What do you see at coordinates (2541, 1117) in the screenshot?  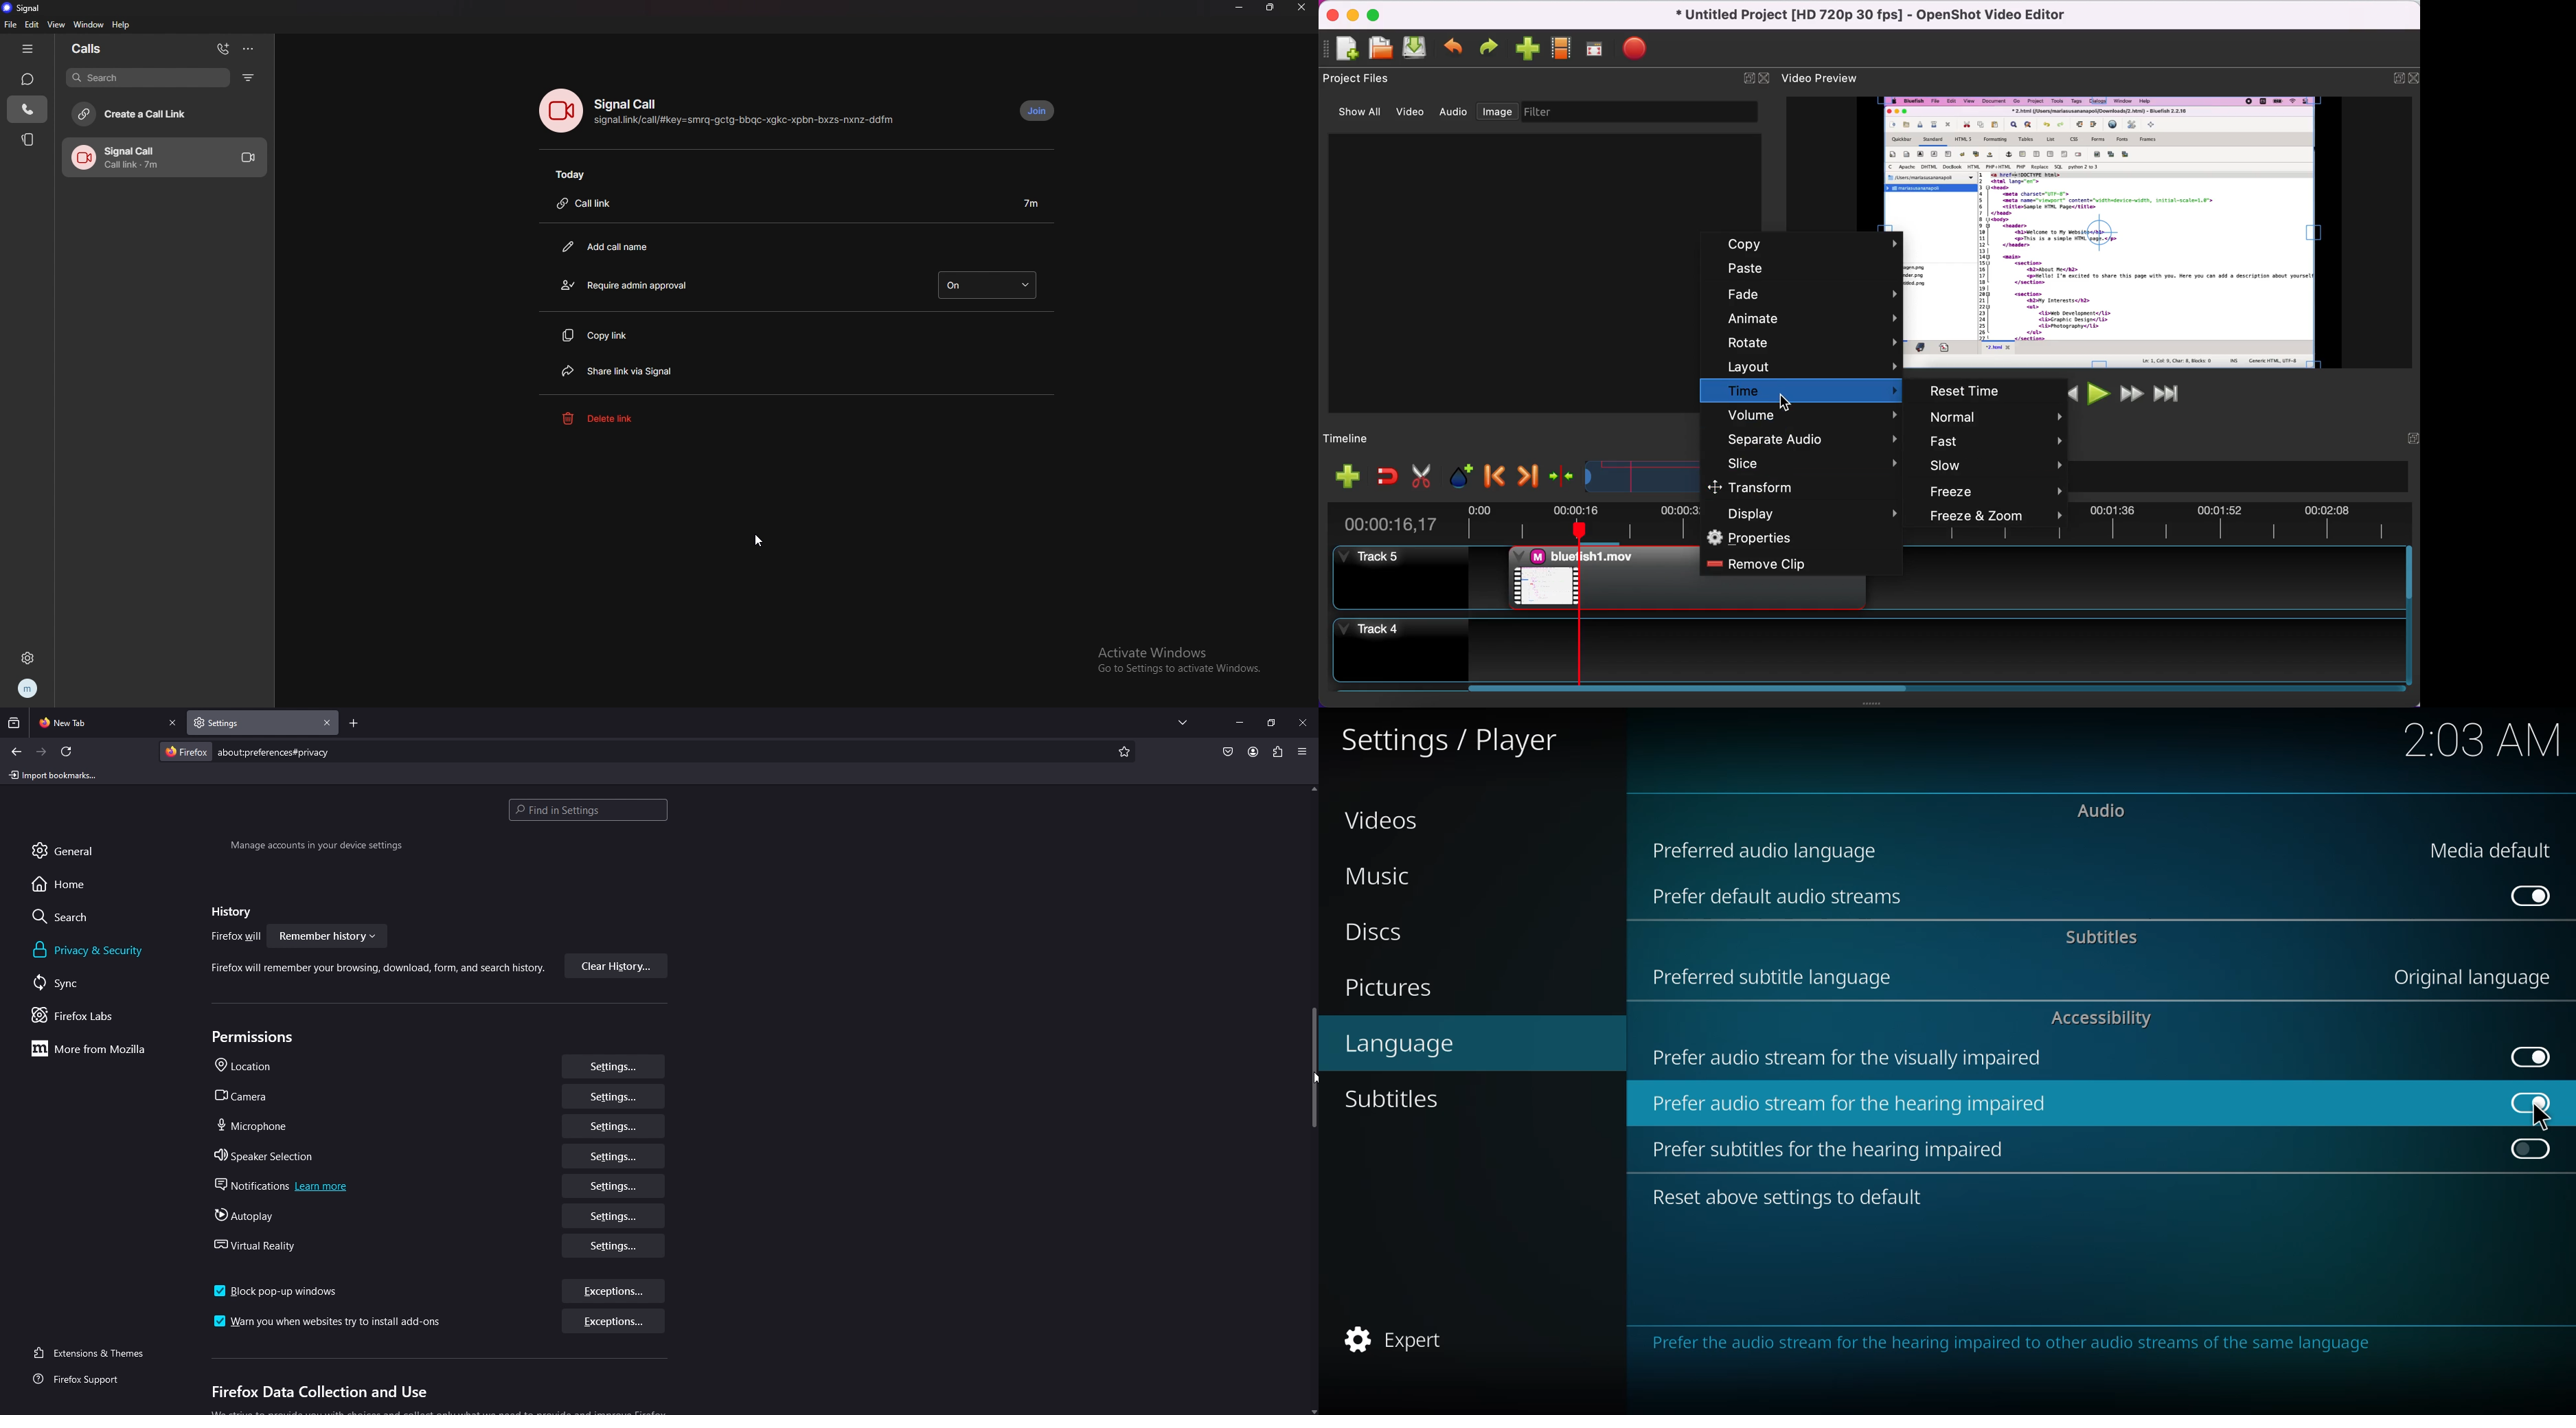 I see `` at bounding box center [2541, 1117].